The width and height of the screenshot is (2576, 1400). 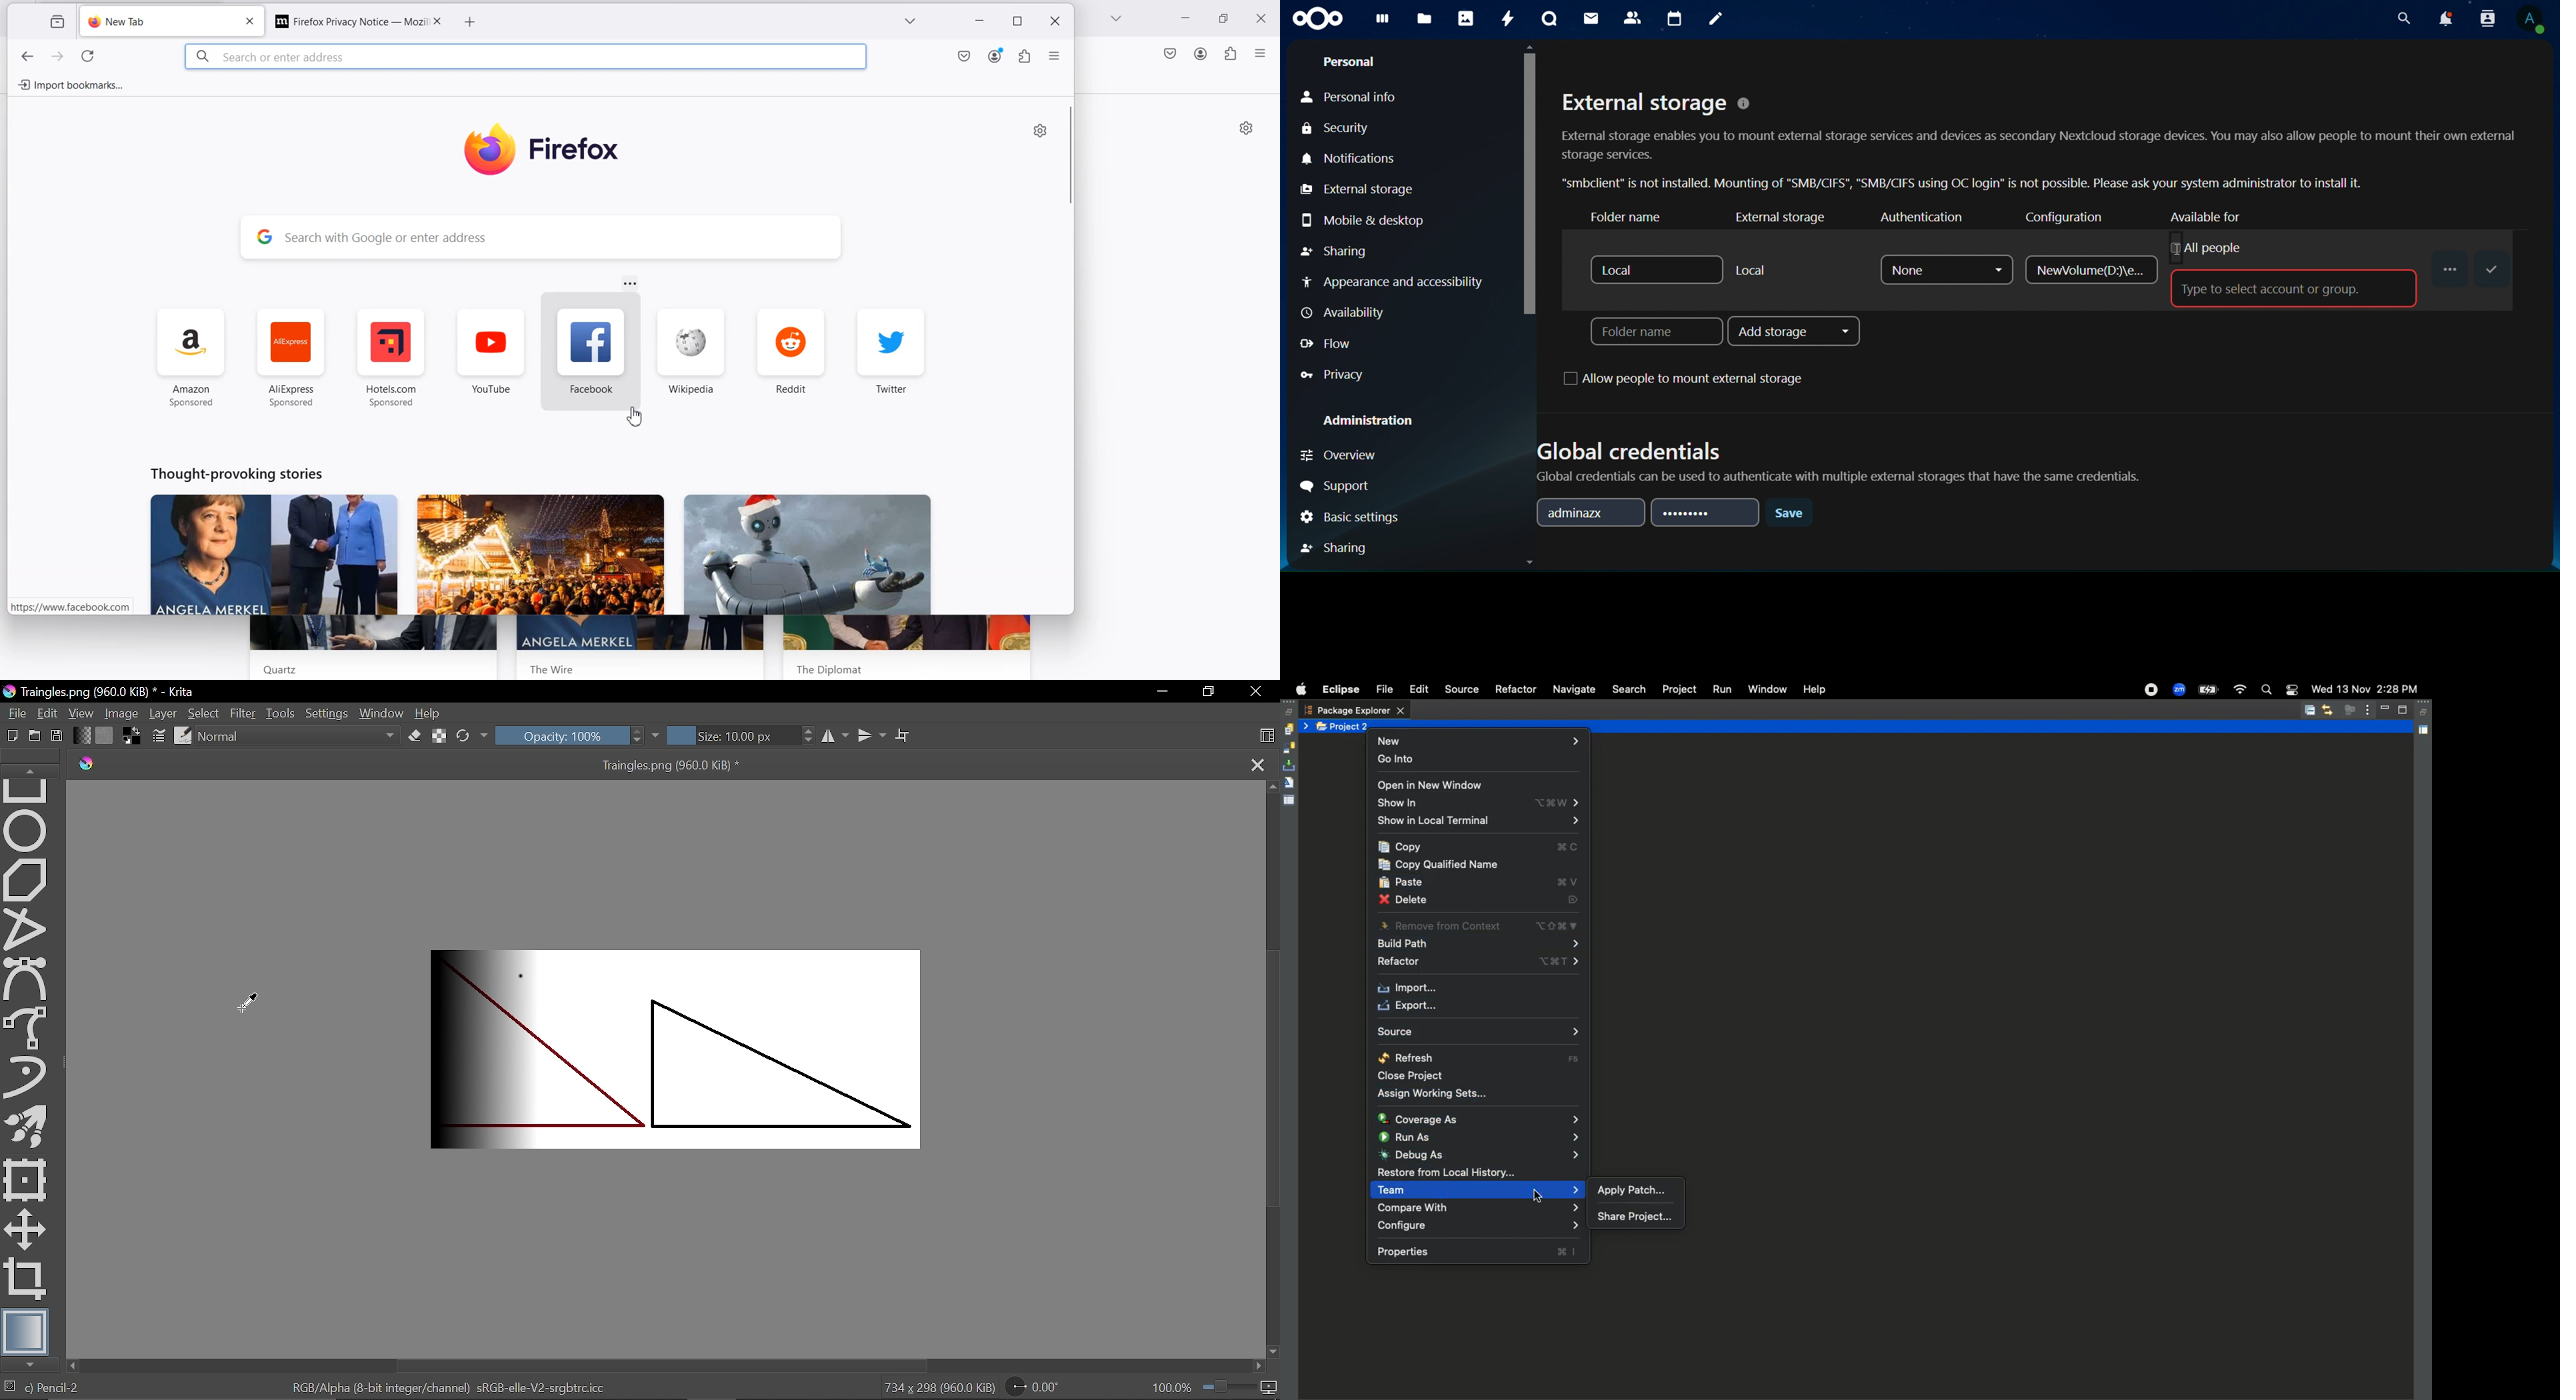 What do you see at coordinates (1259, 1365) in the screenshot?
I see `Move right` at bounding box center [1259, 1365].